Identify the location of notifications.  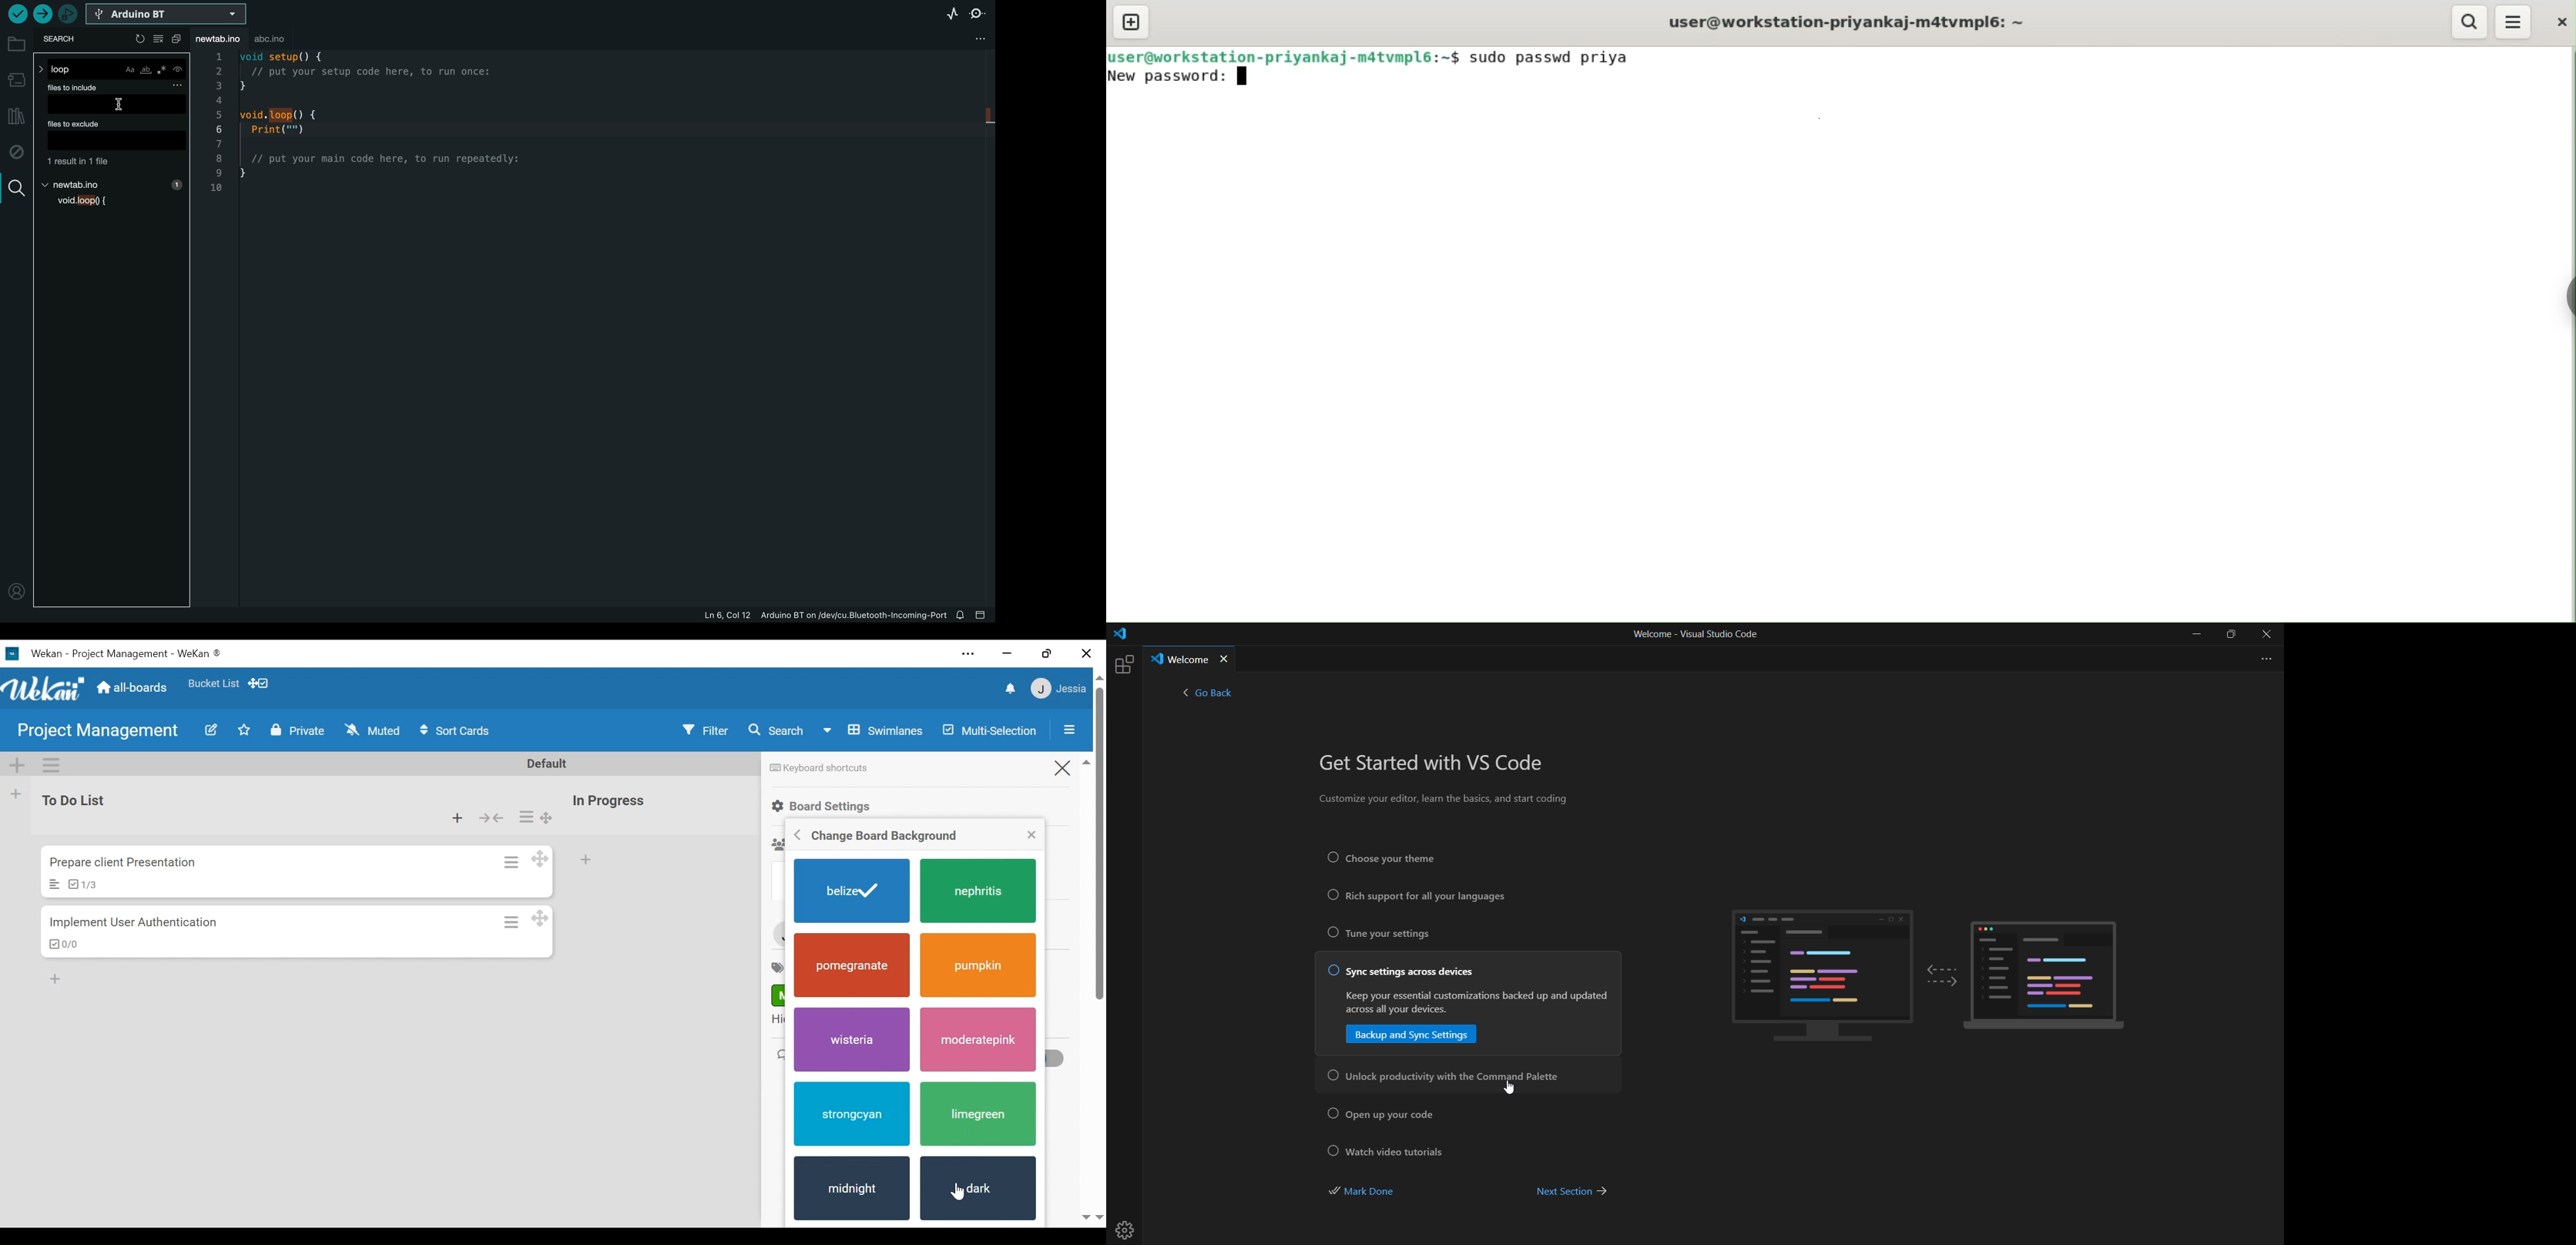
(1002, 688).